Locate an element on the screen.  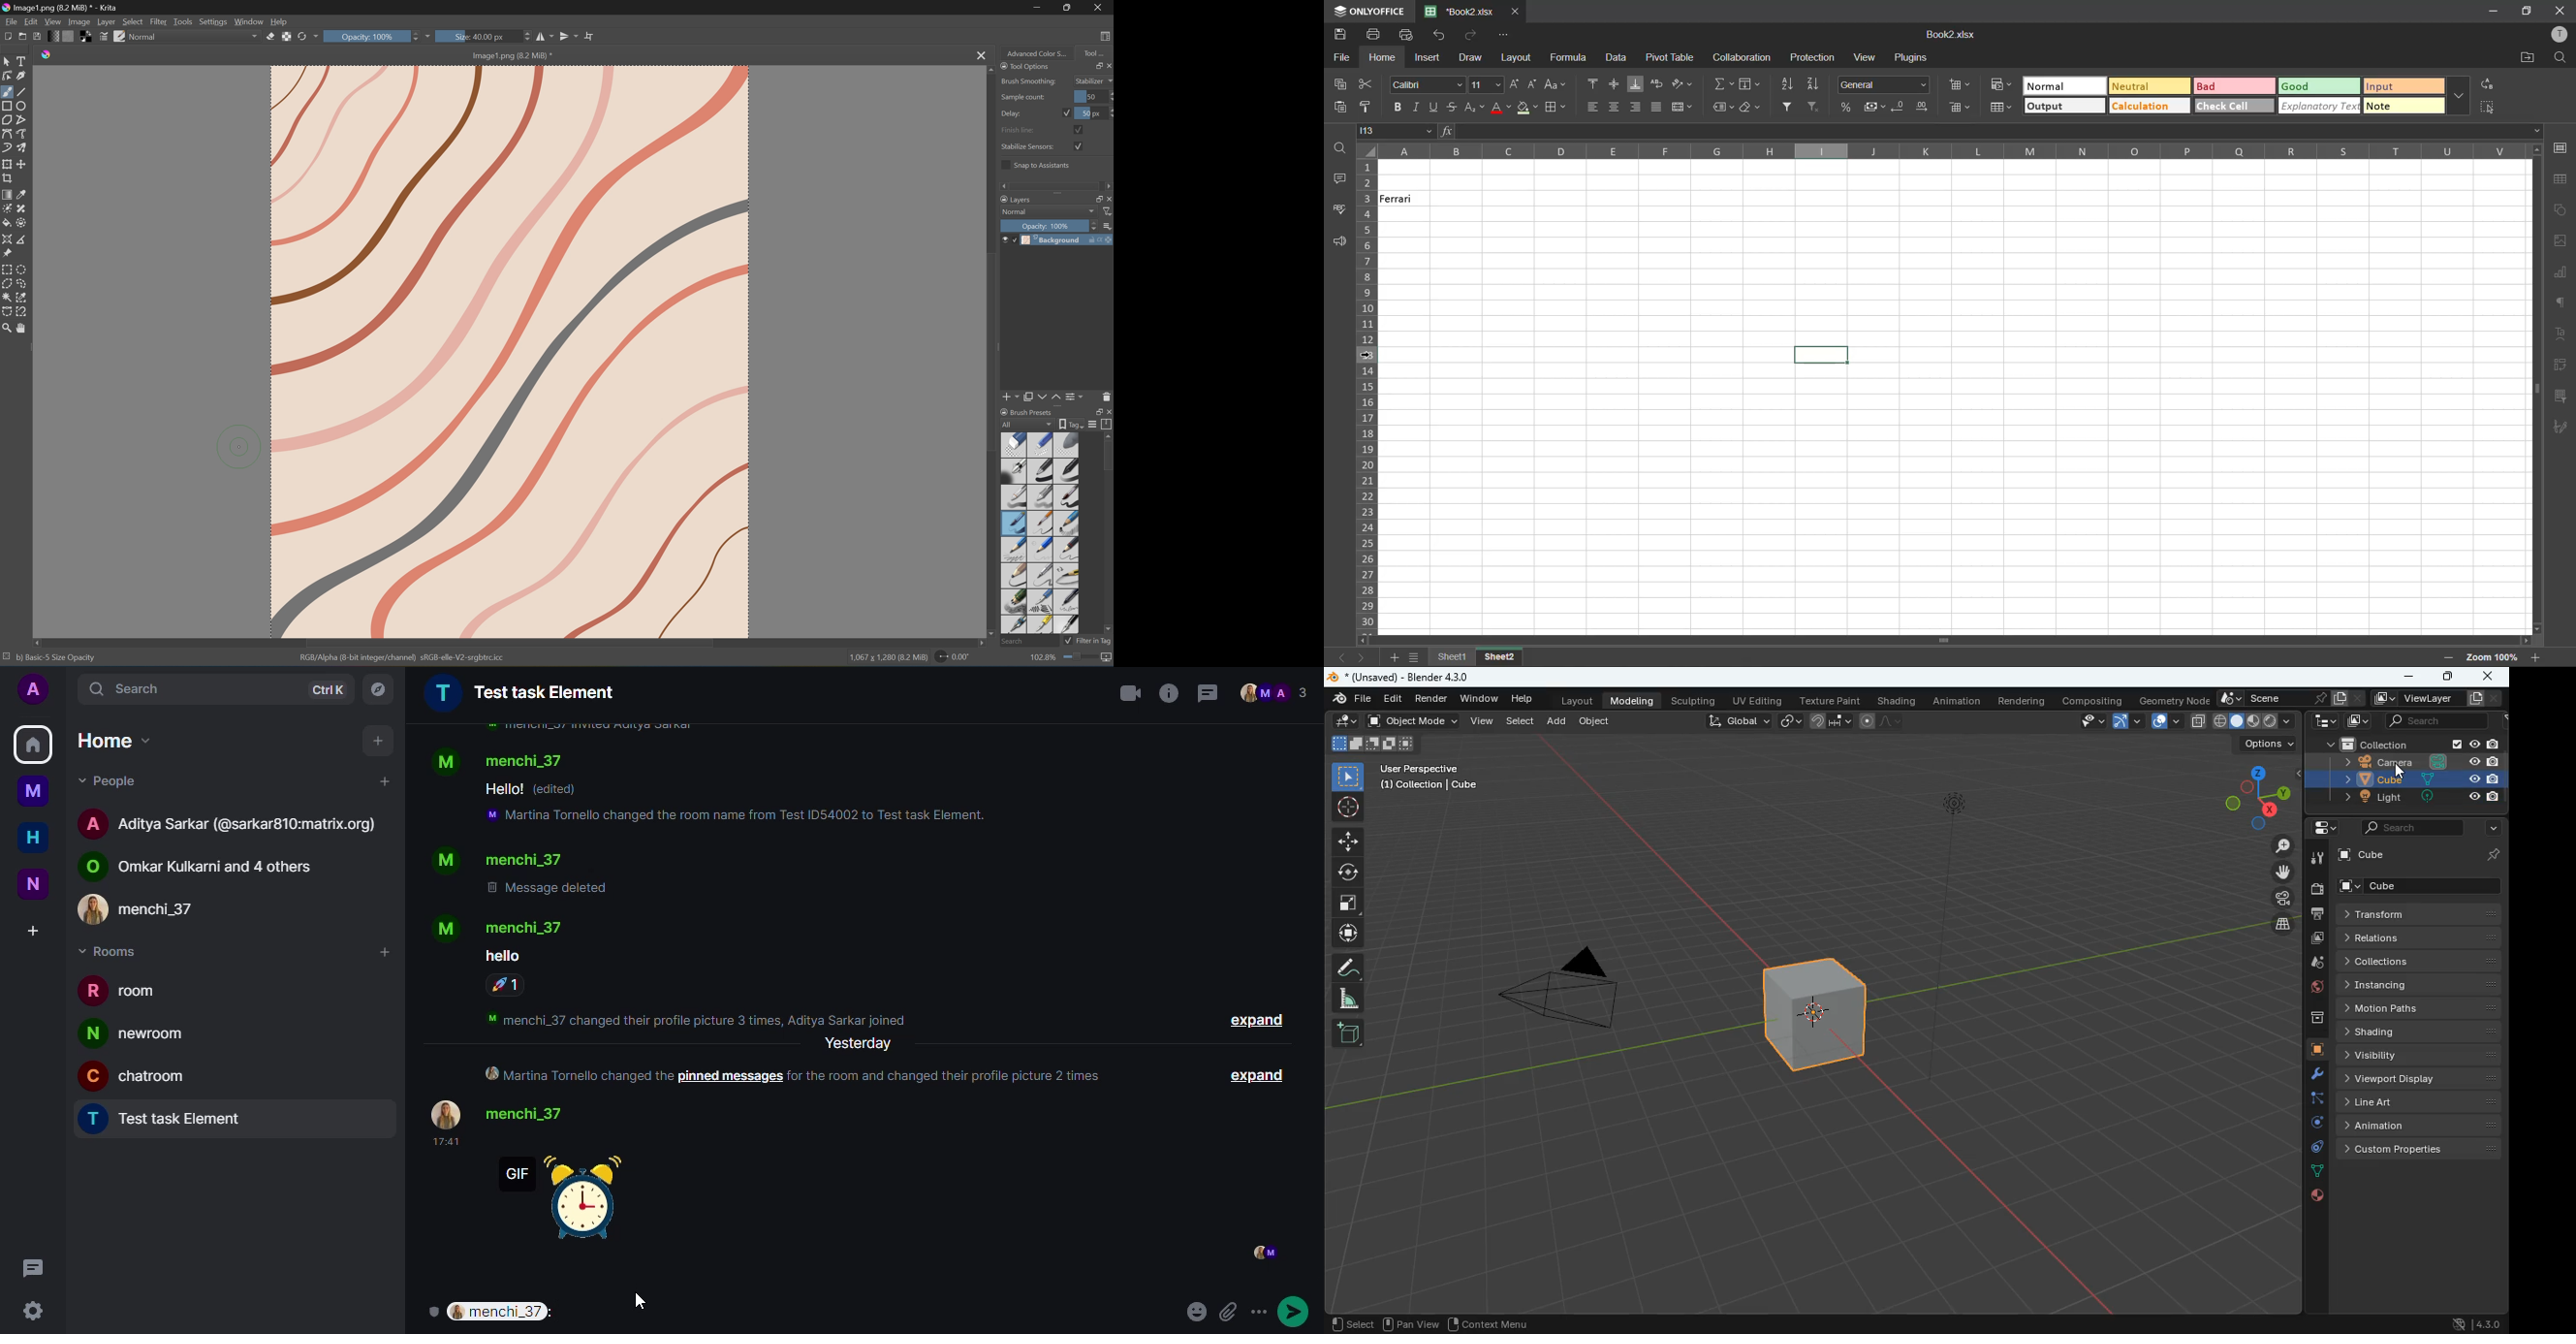
orientation is located at coordinates (1684, 84).